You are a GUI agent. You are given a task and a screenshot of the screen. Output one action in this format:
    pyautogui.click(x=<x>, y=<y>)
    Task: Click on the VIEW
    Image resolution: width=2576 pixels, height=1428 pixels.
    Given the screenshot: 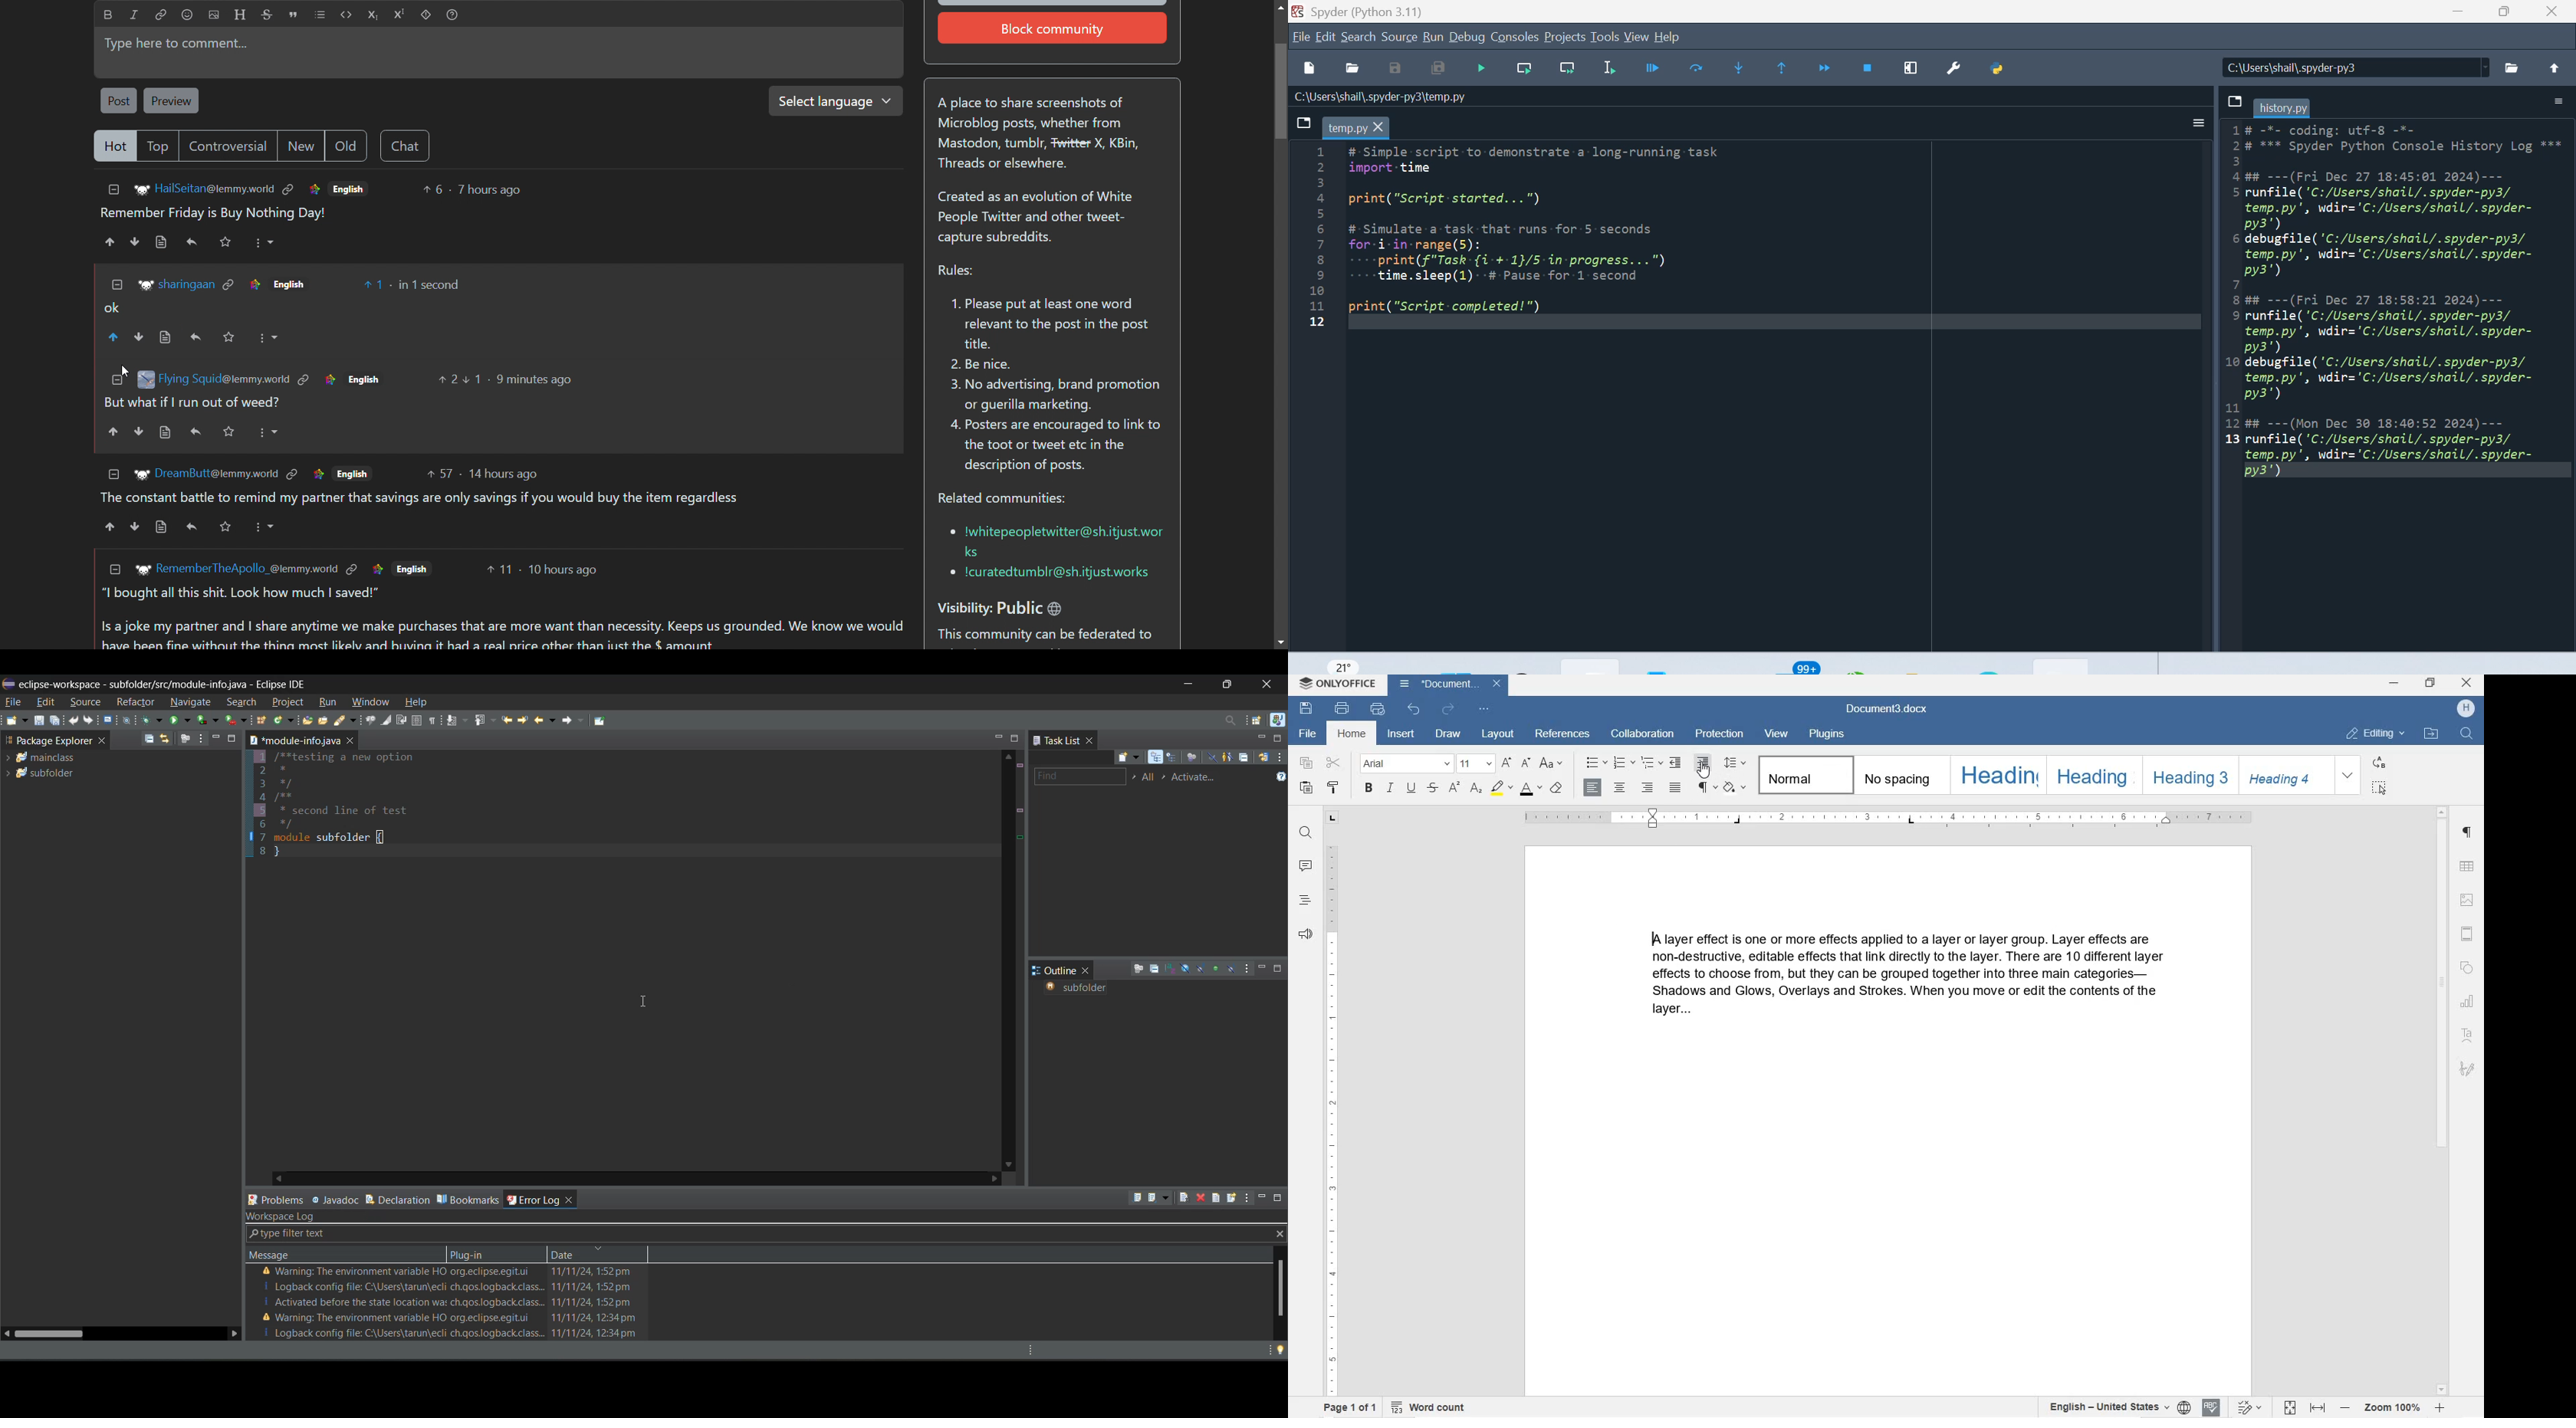 What is the action you would take?
    pyautogui.click(x=1780, y=734)
    